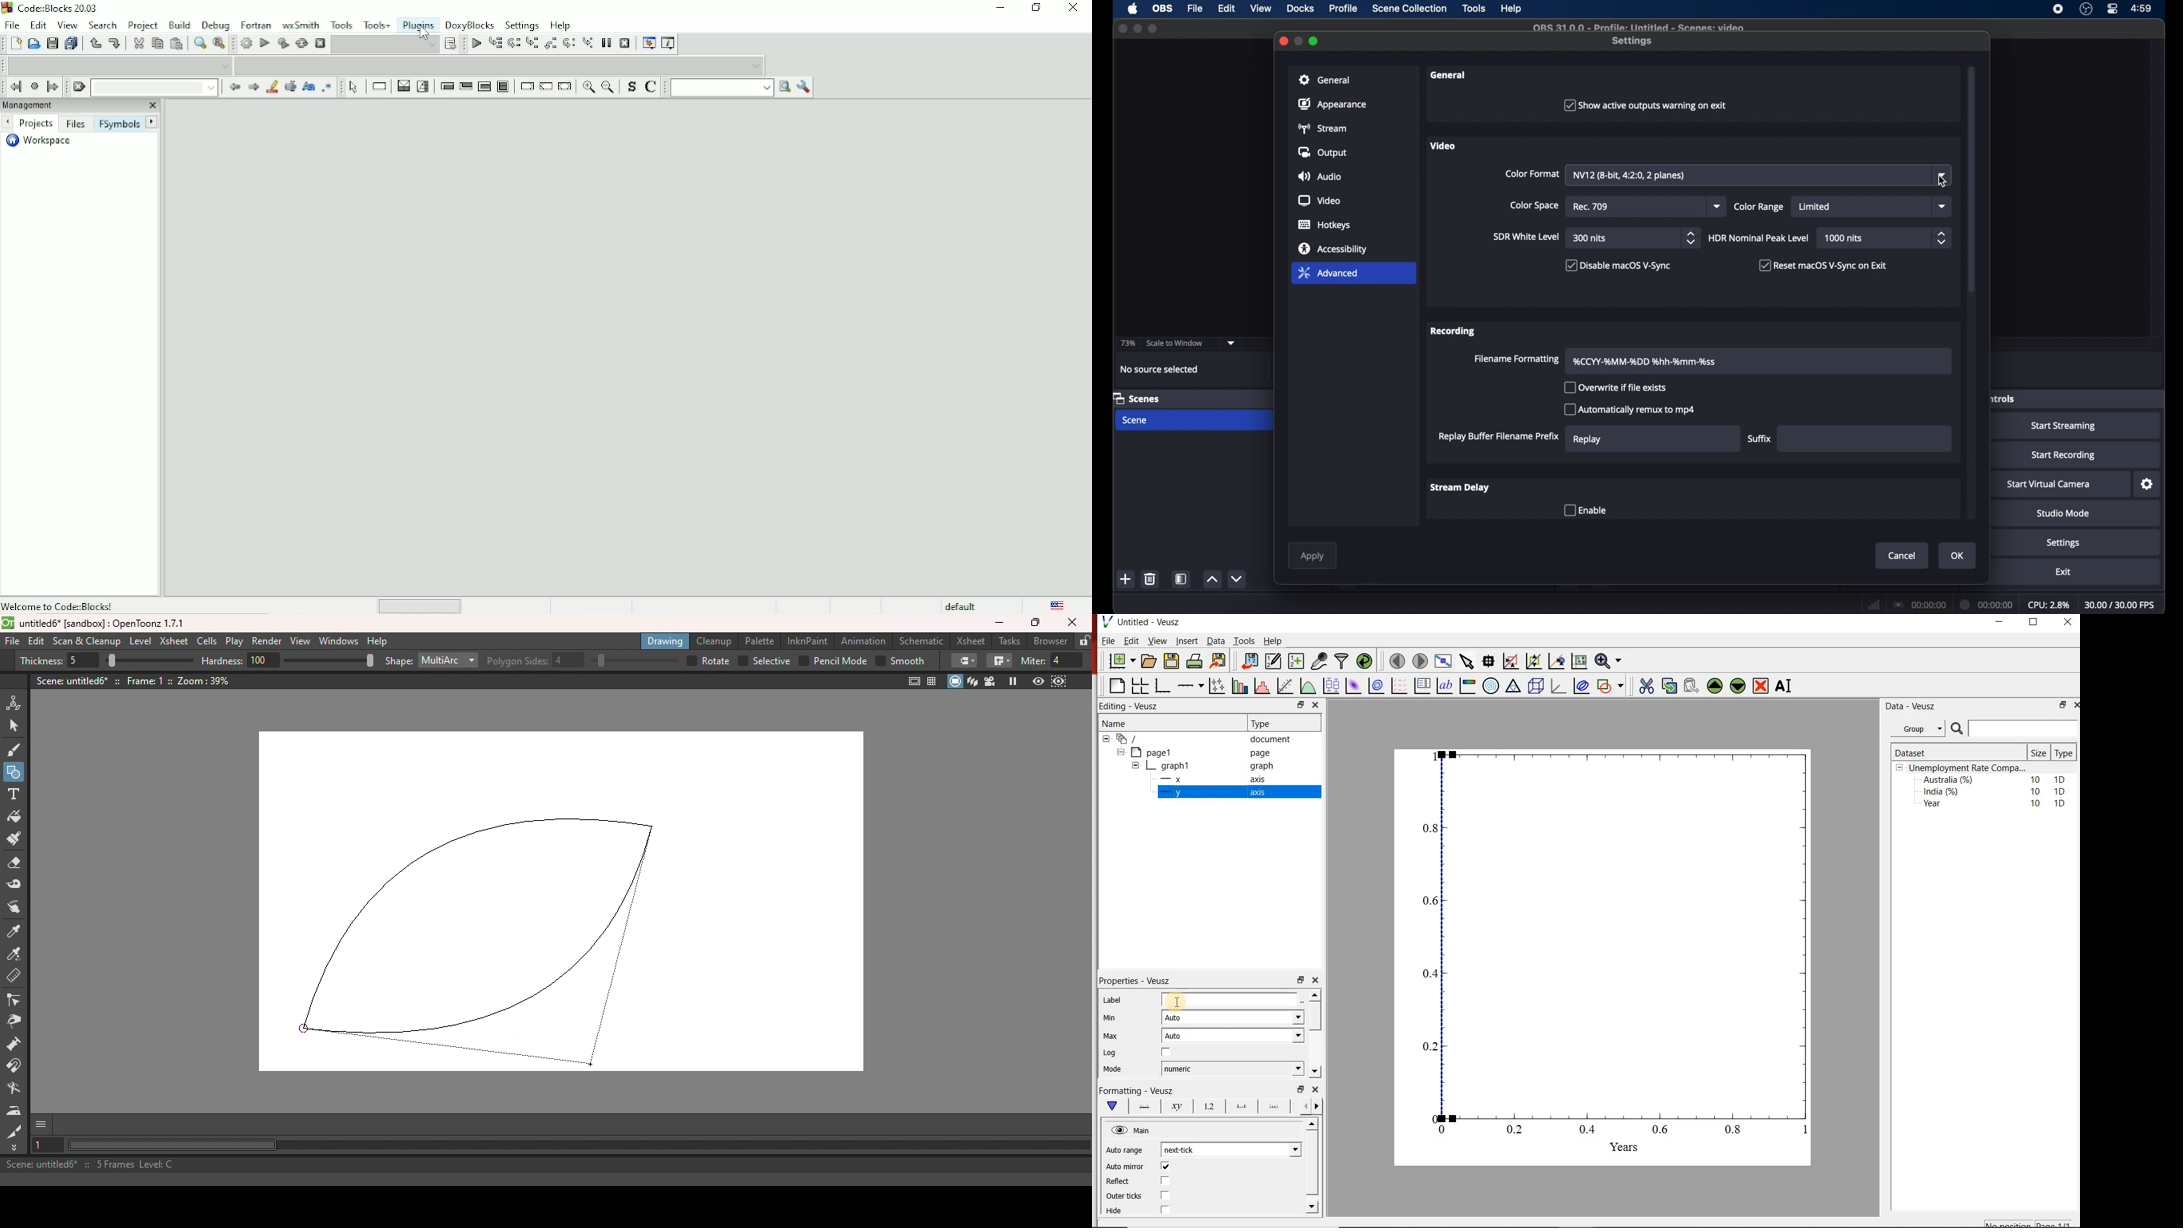  Describe the element at coordinates (1943, 206) in the screenshot. I see `dropdown` at that location.